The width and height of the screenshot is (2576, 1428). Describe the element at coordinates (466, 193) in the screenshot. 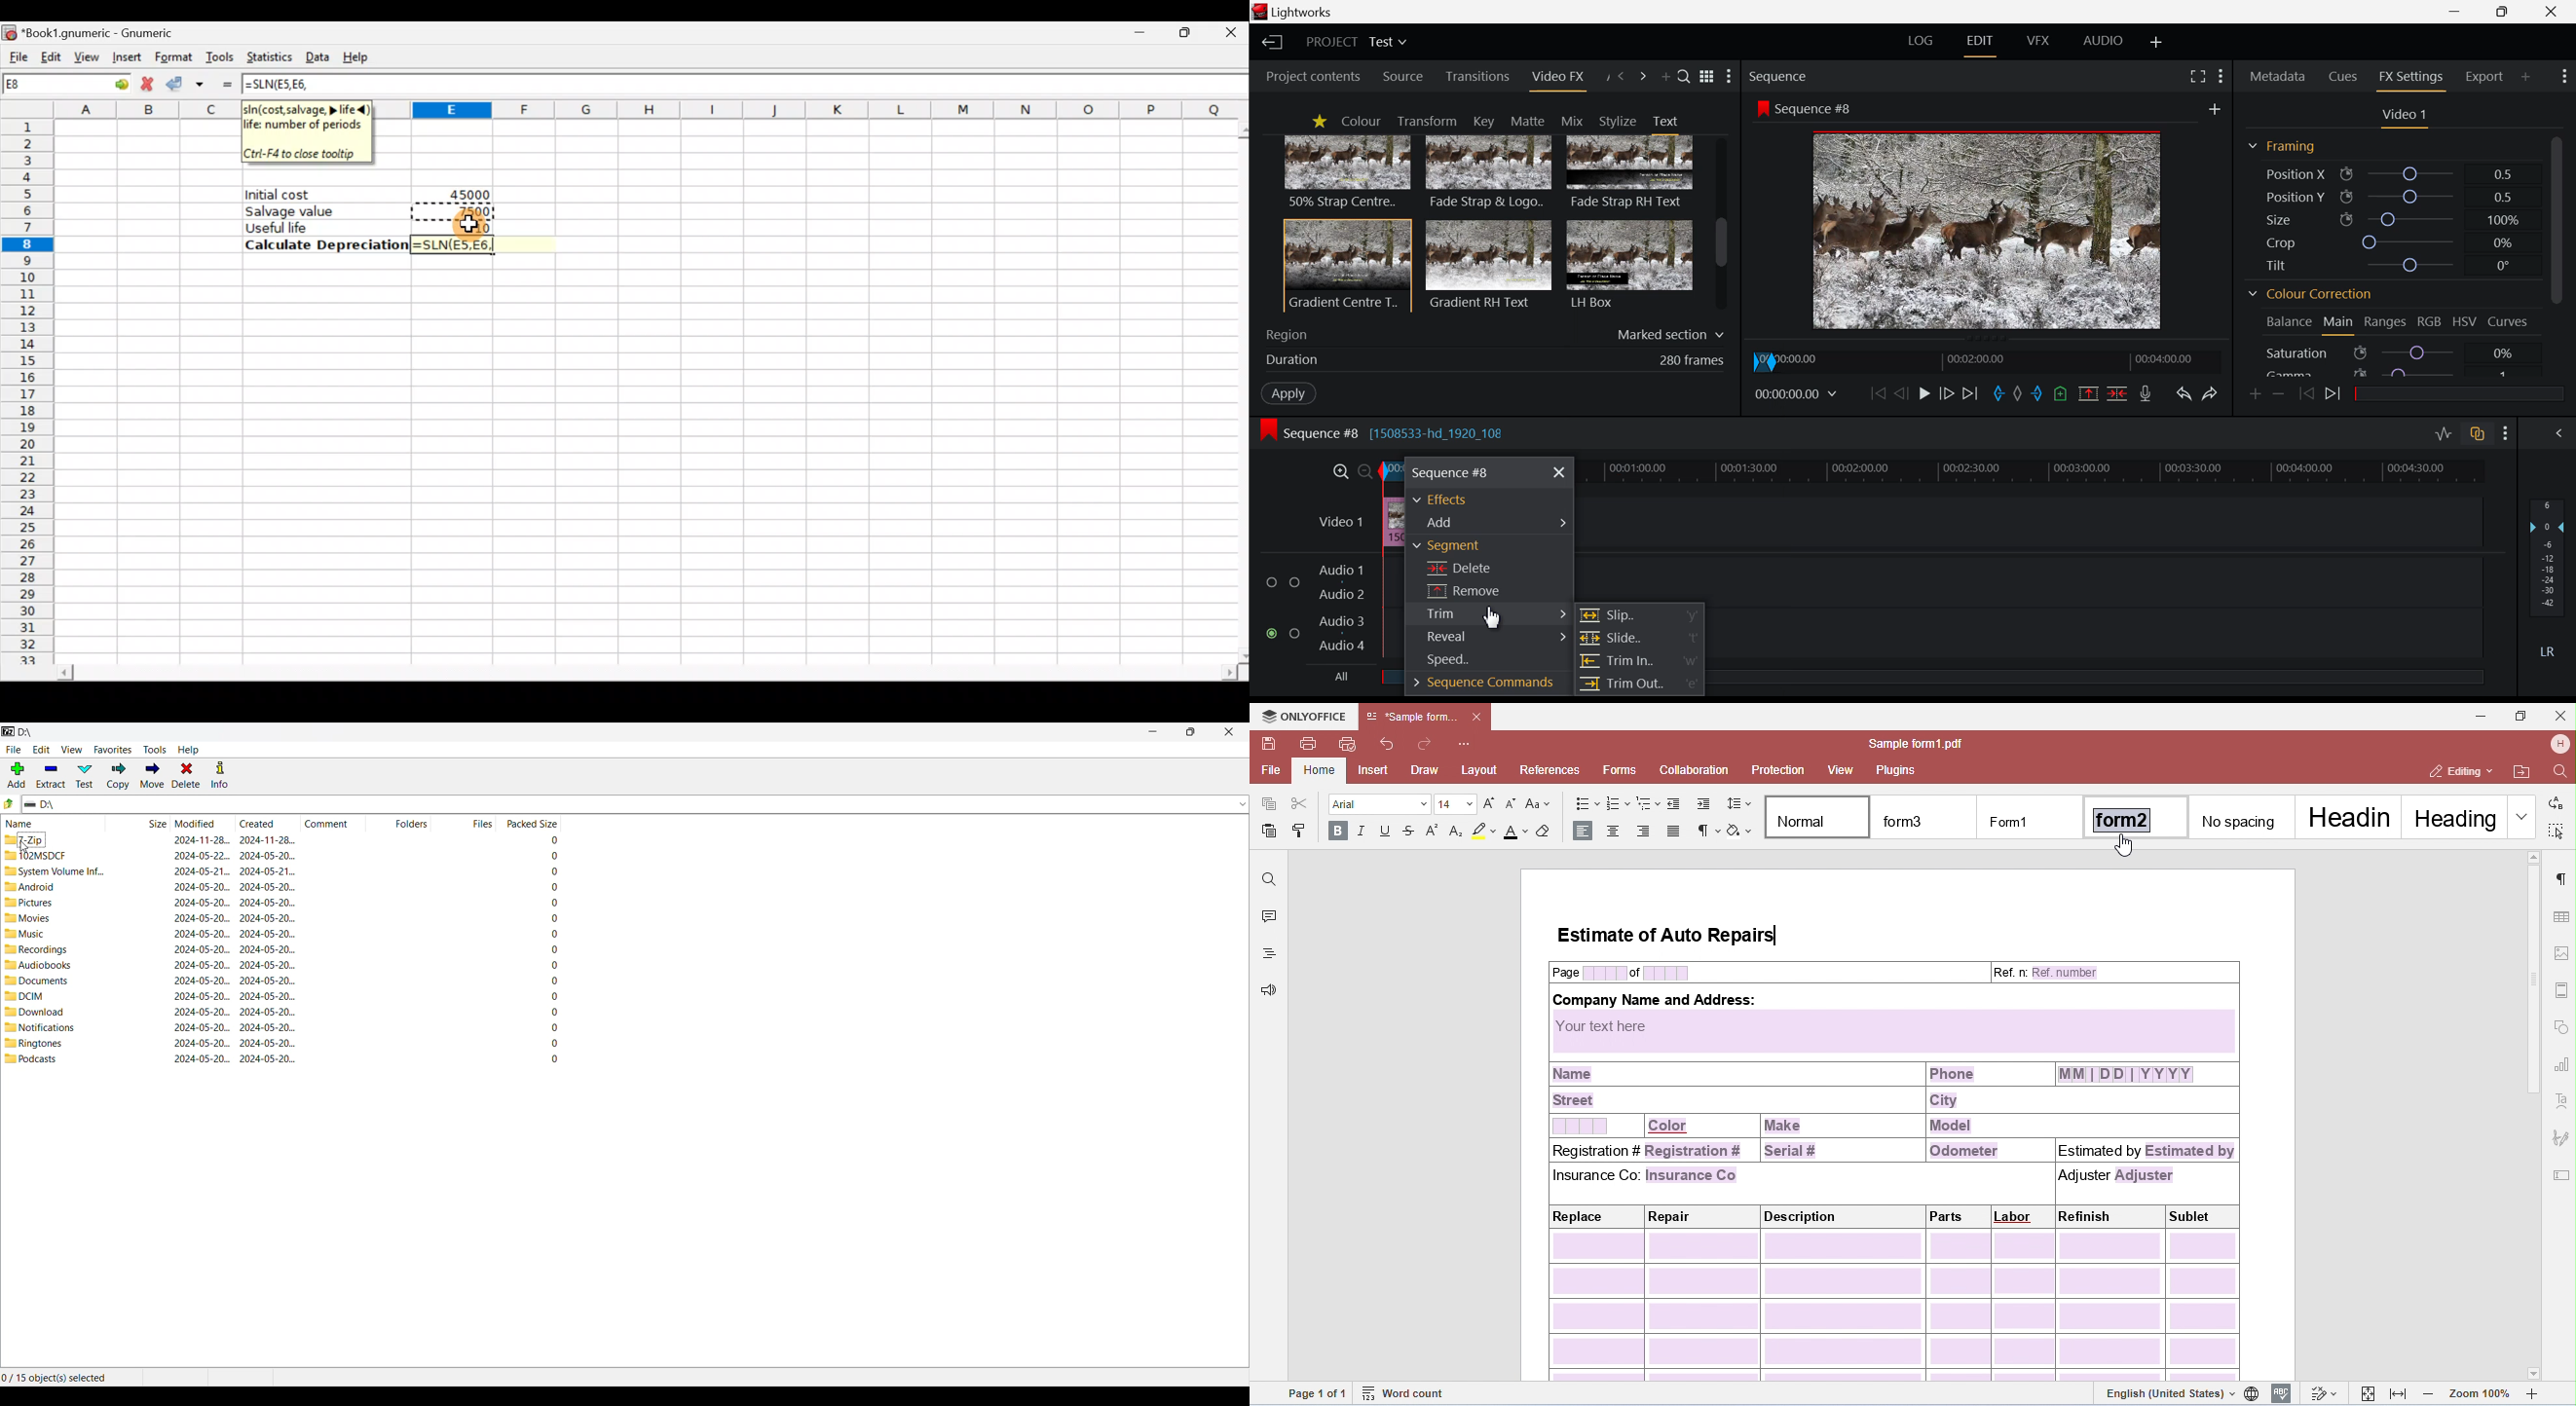

I see `45000` at that location.